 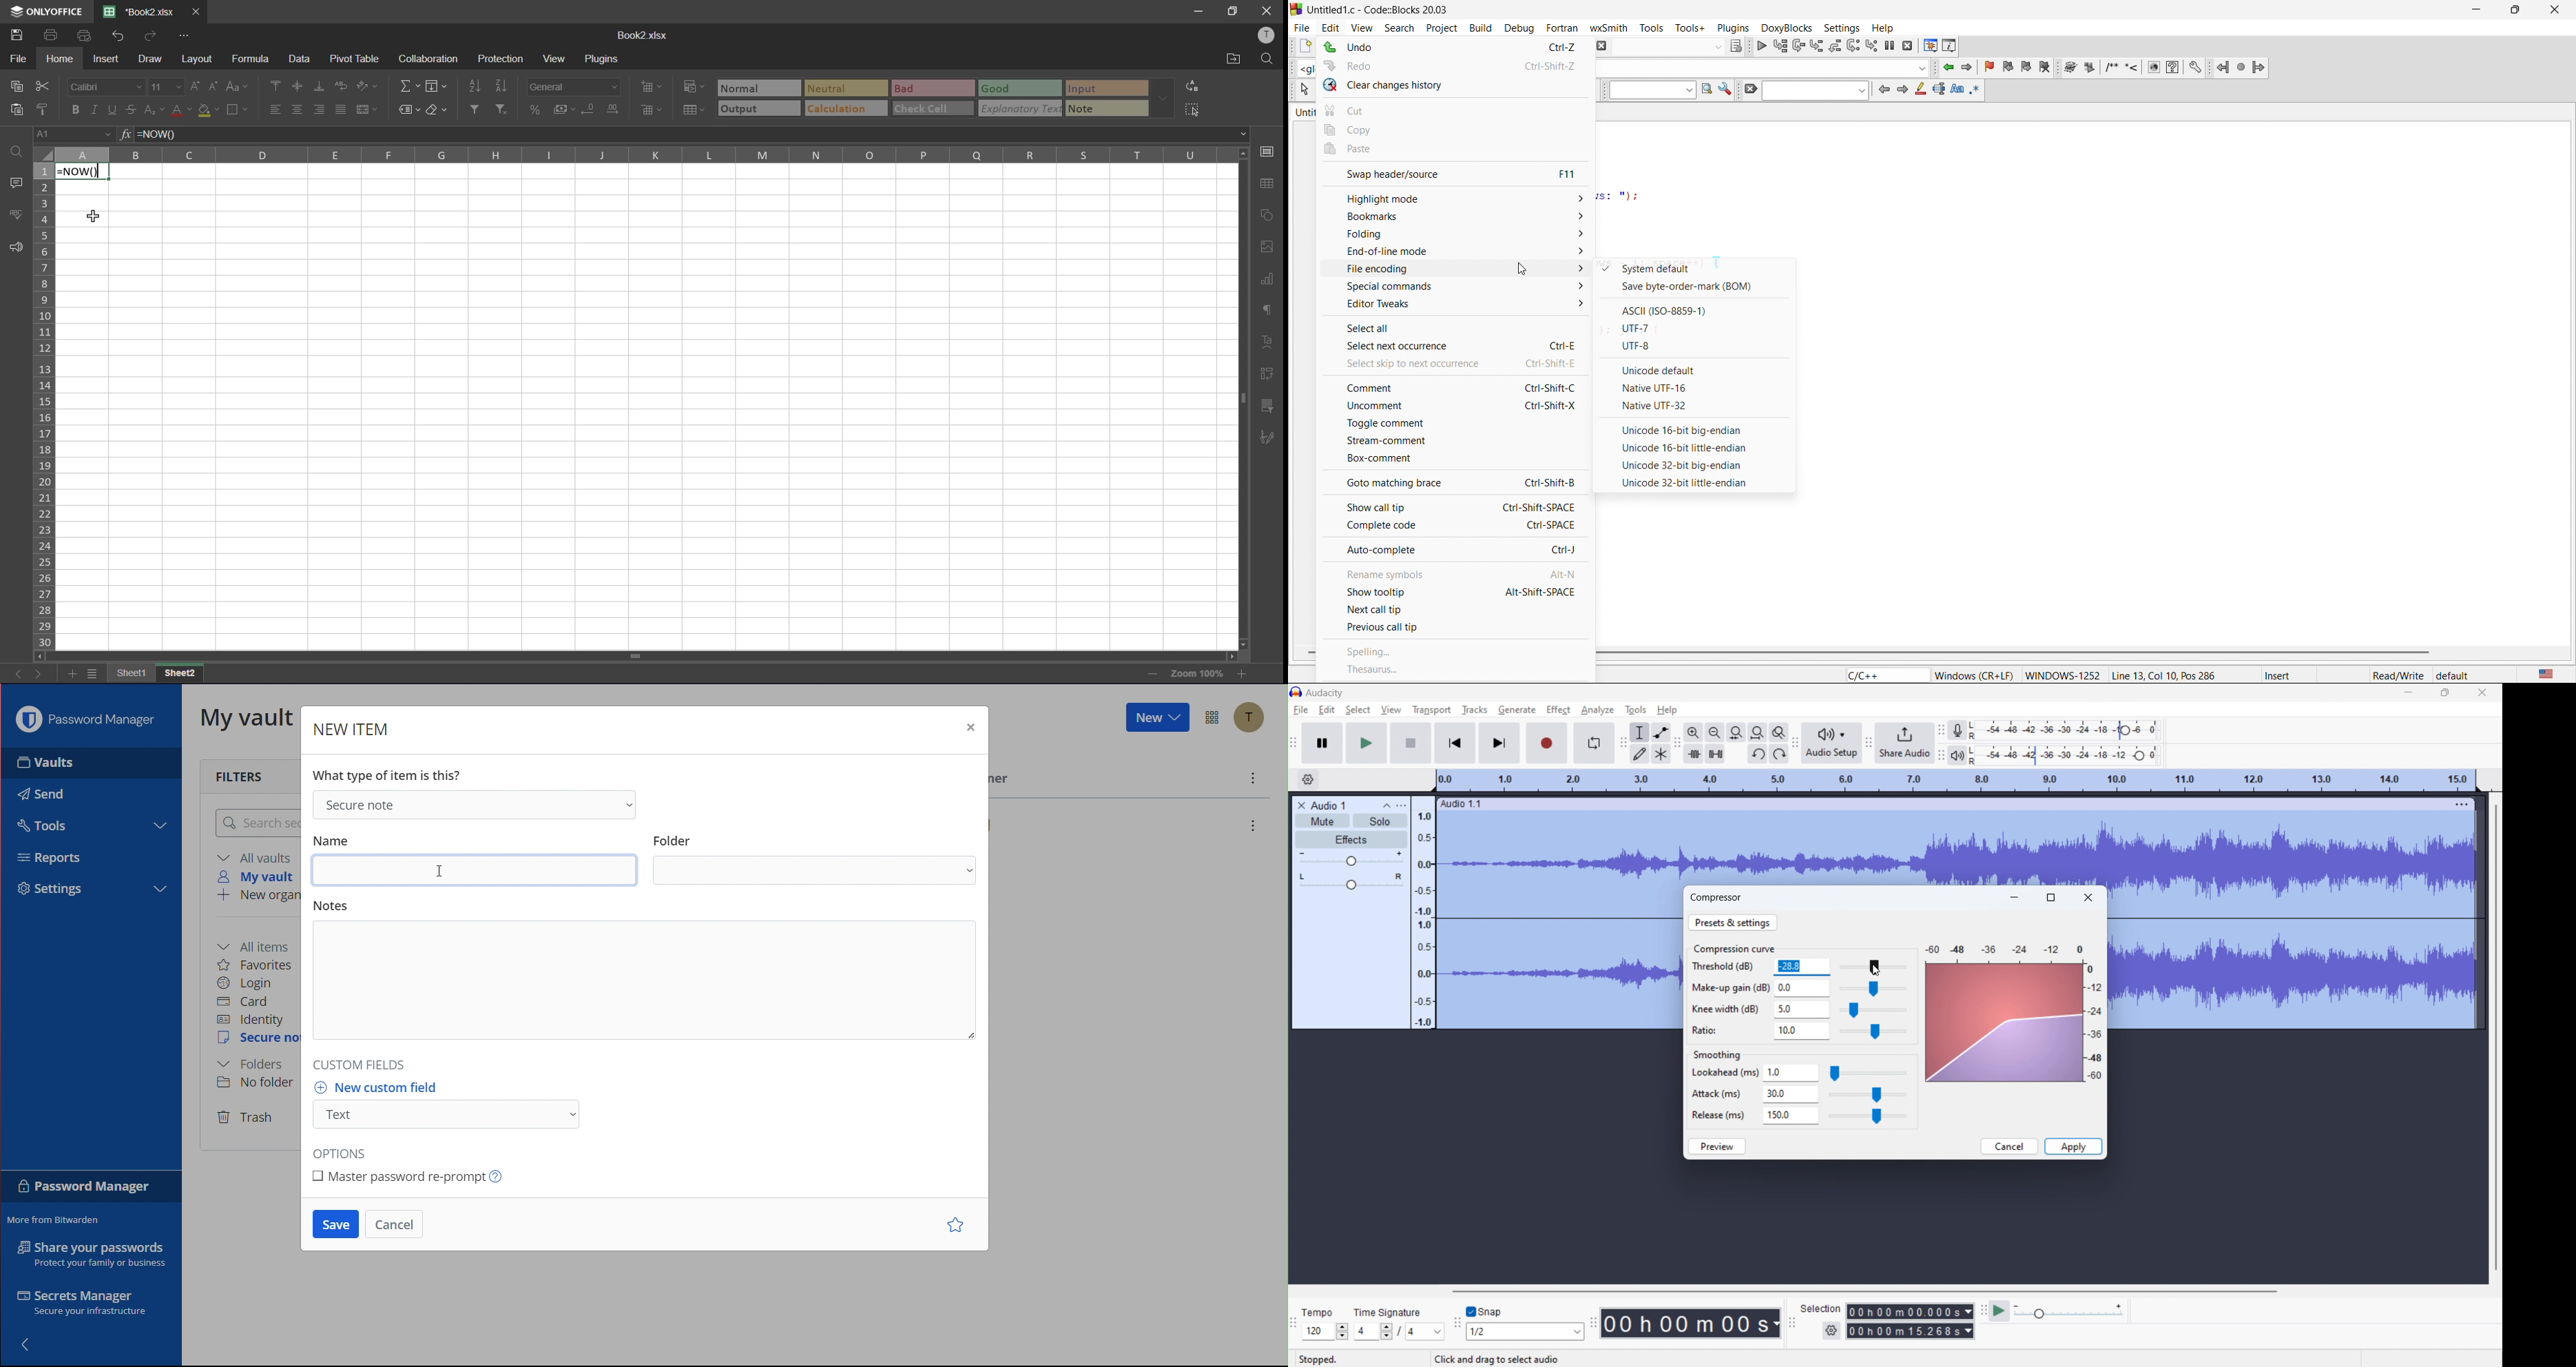 I want to click on close, so click(x=2482, y=692).